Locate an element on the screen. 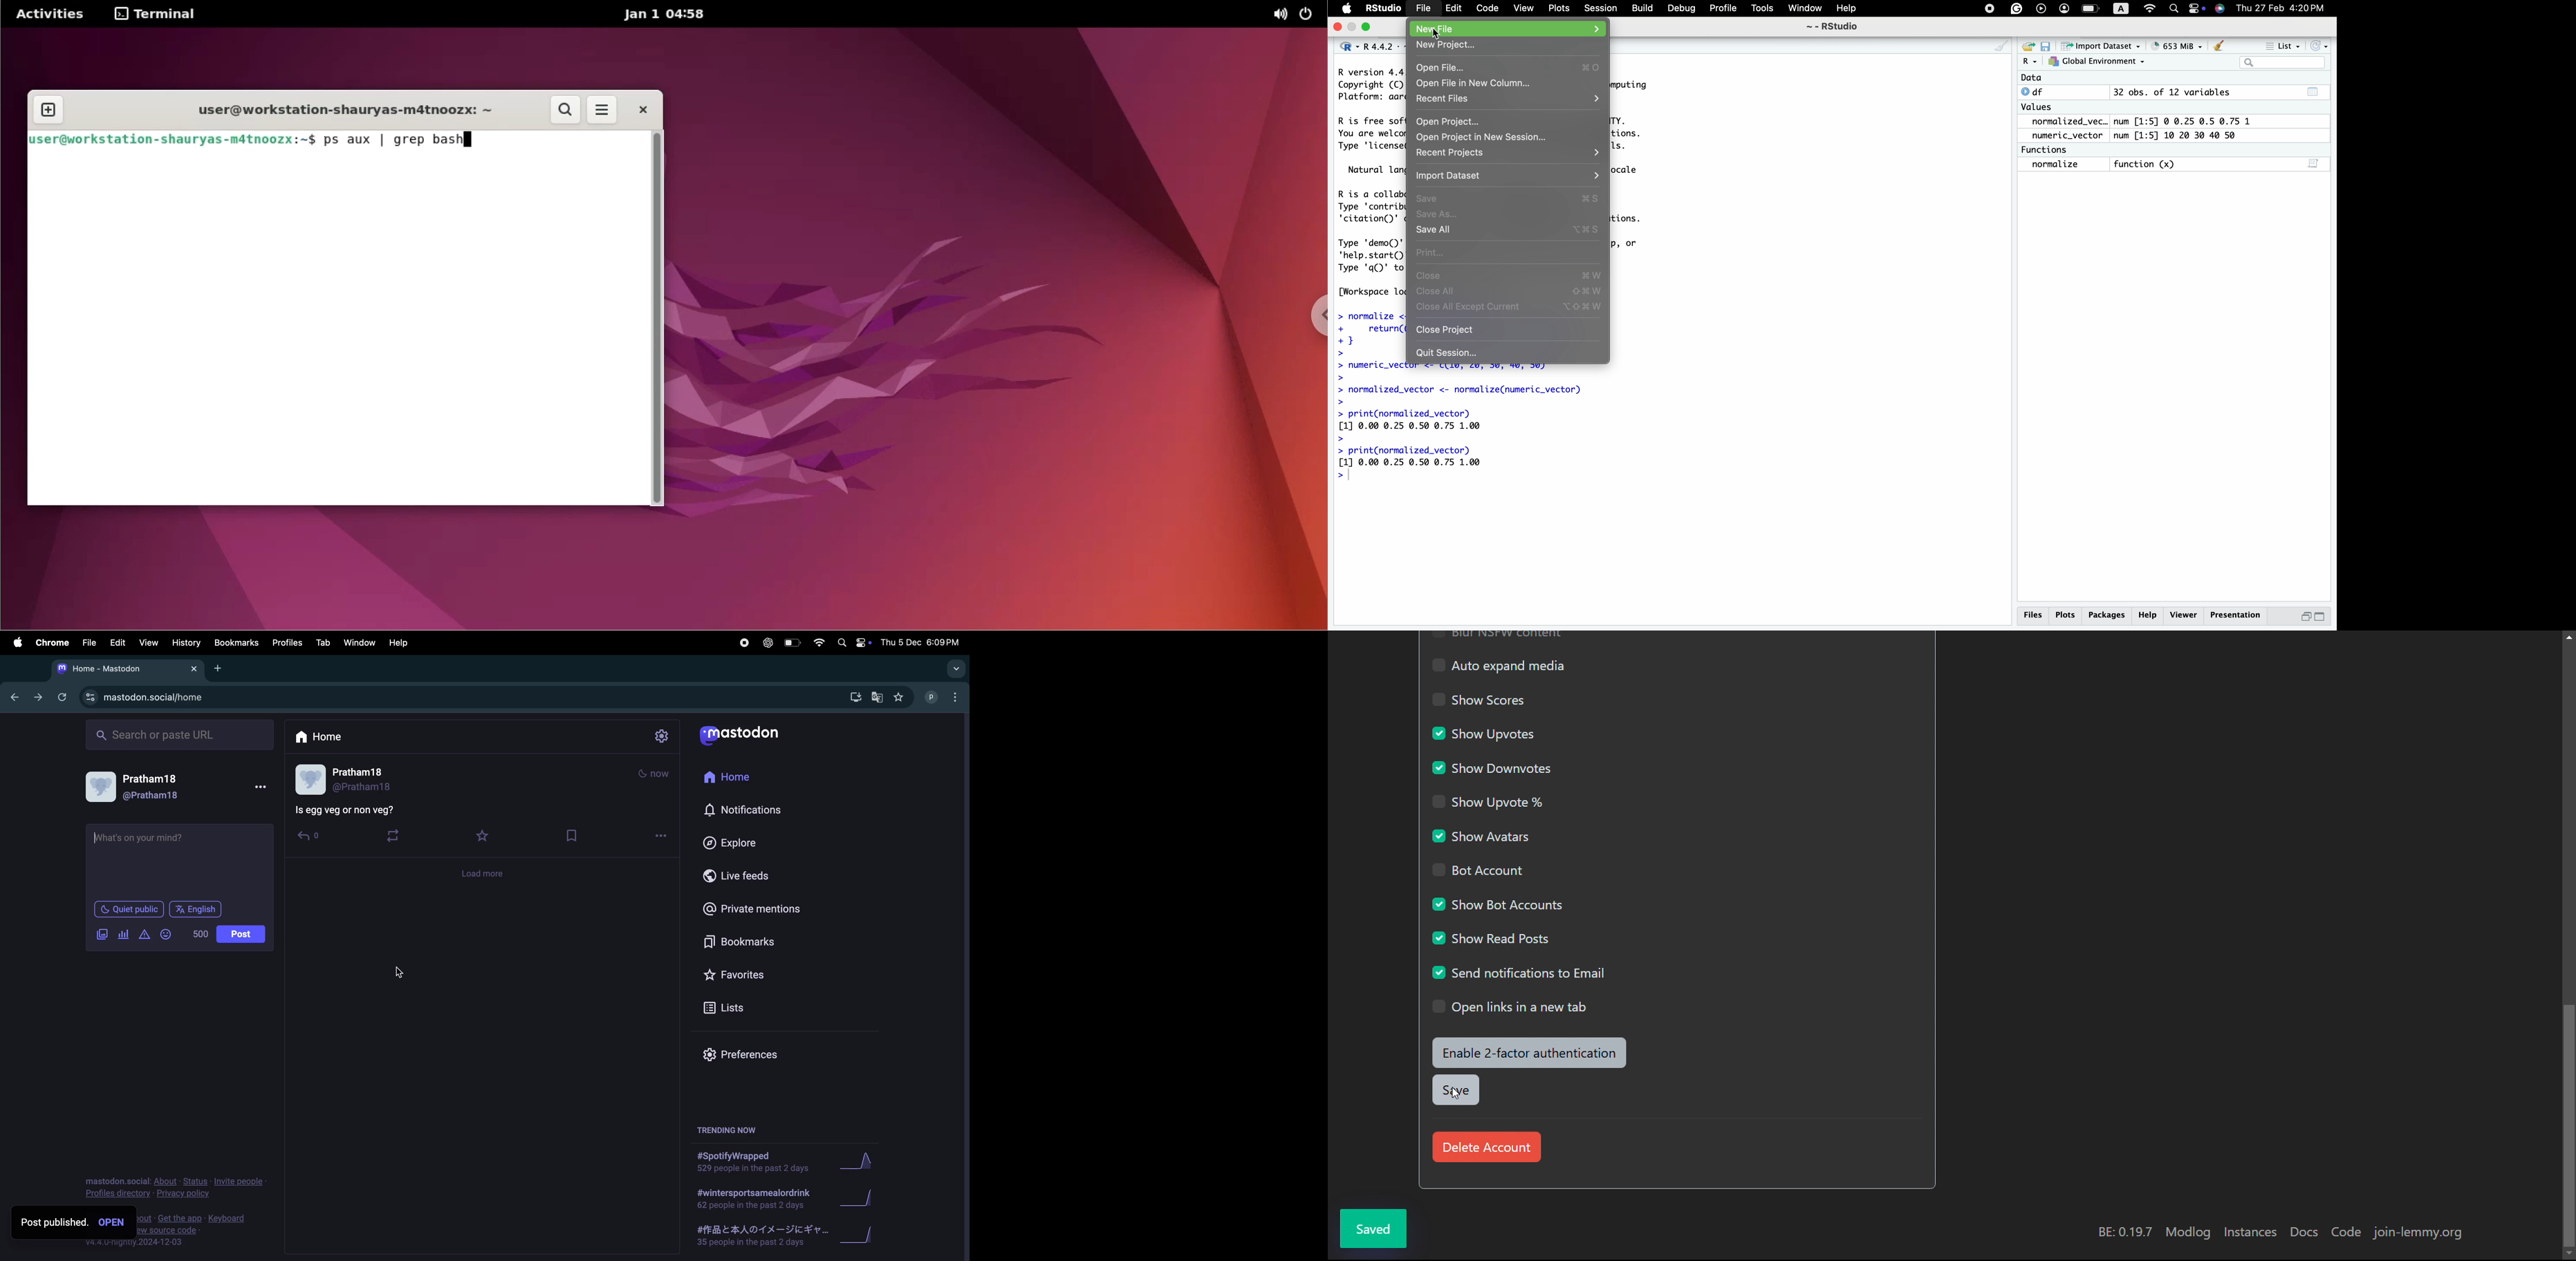 The image size is (2576, 1288). Save is located at coordinates (1430, 200).